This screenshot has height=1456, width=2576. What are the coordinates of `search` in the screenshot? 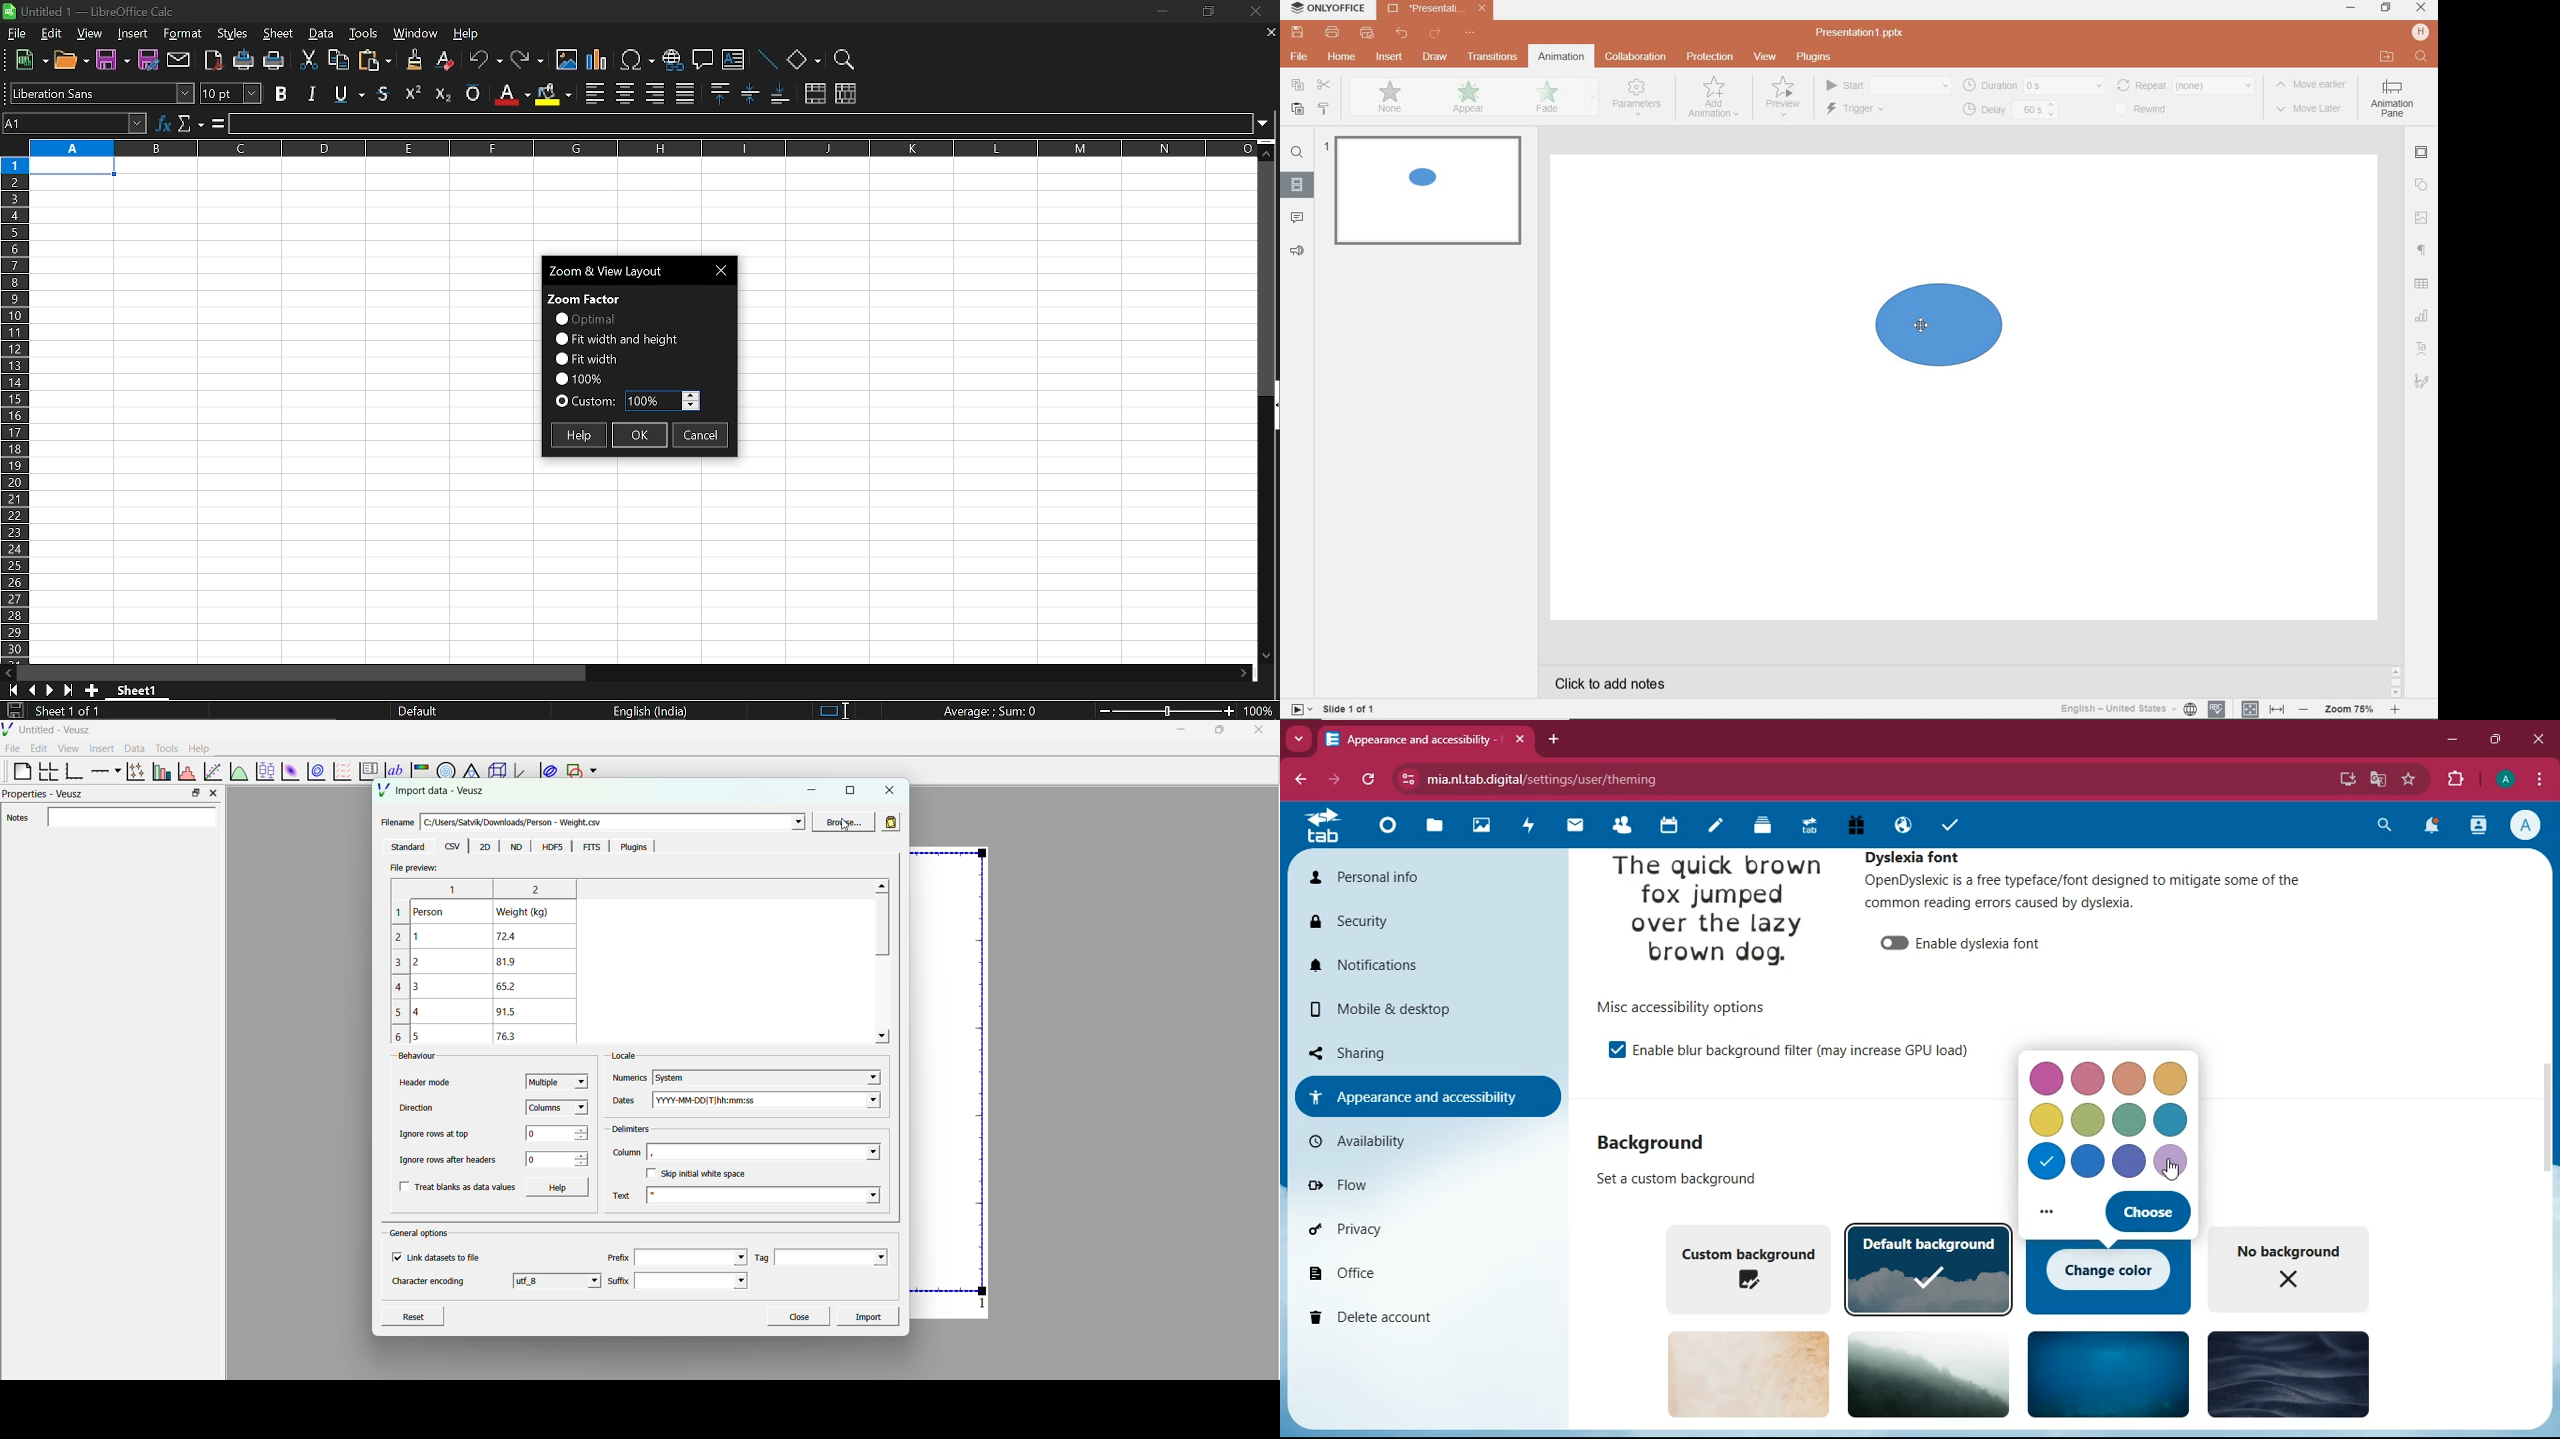 It's located at (2382, 828).